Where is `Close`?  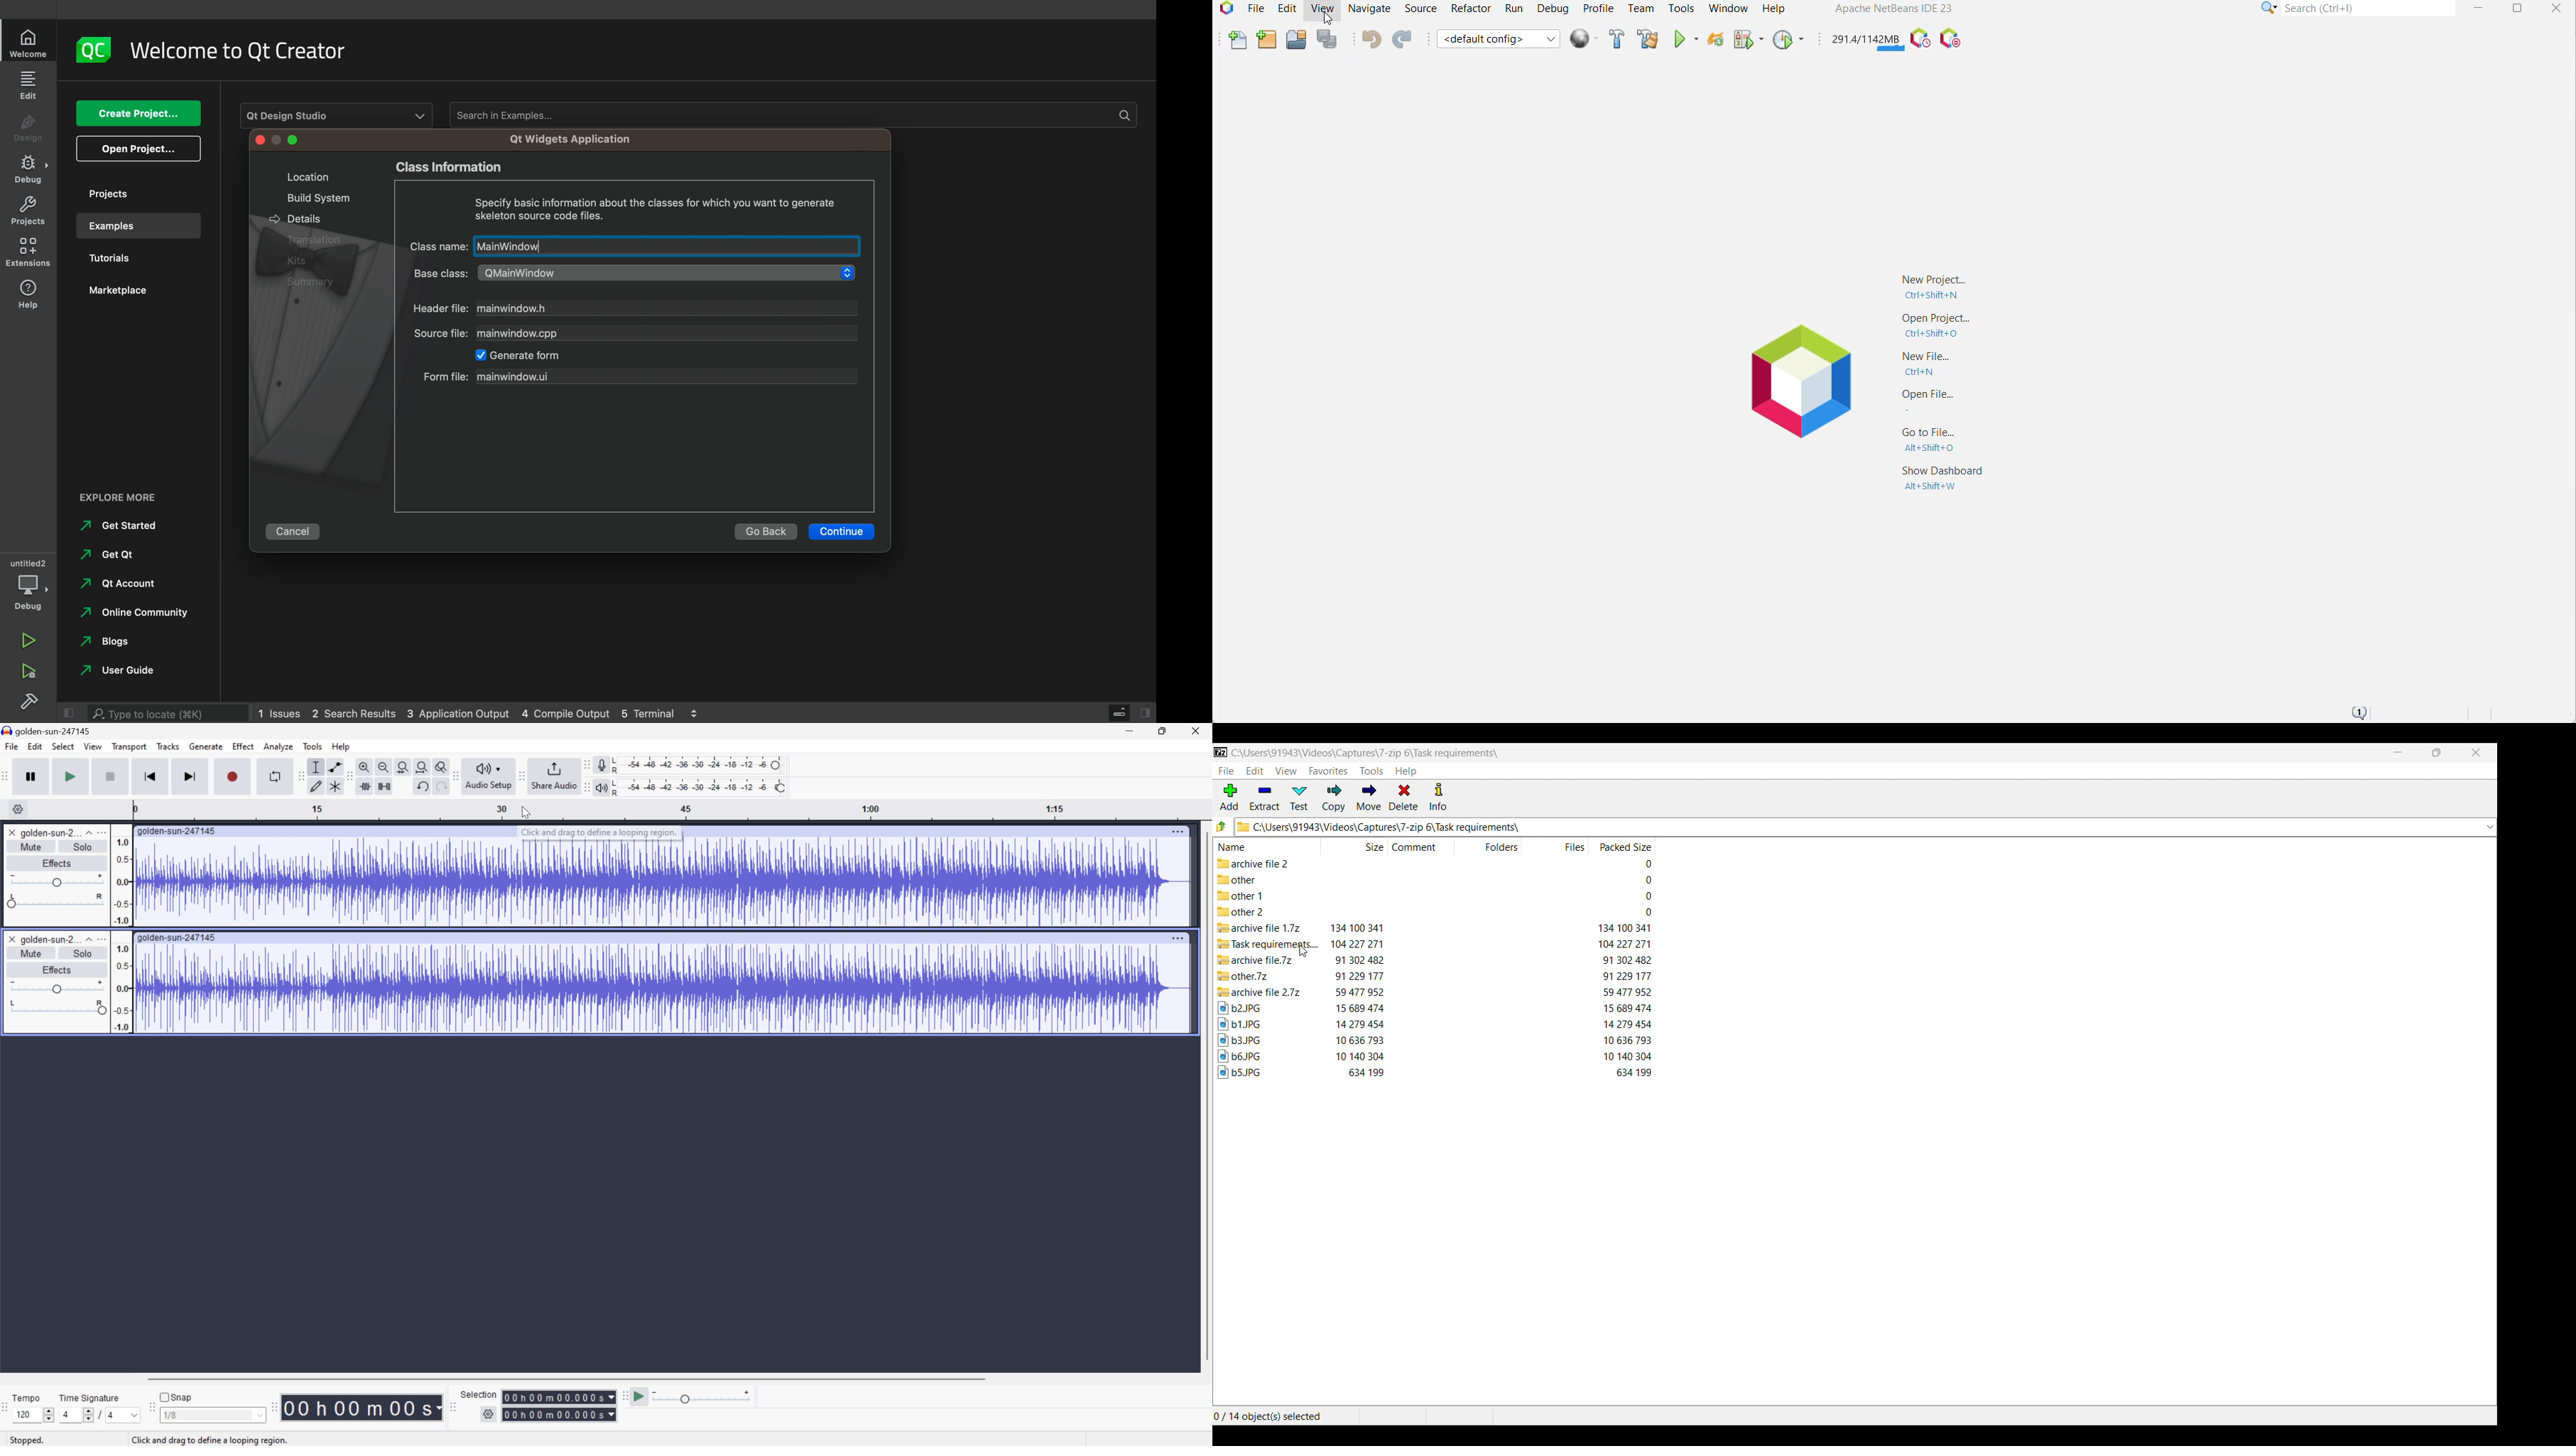 Close is located at coordinates (11, 832).